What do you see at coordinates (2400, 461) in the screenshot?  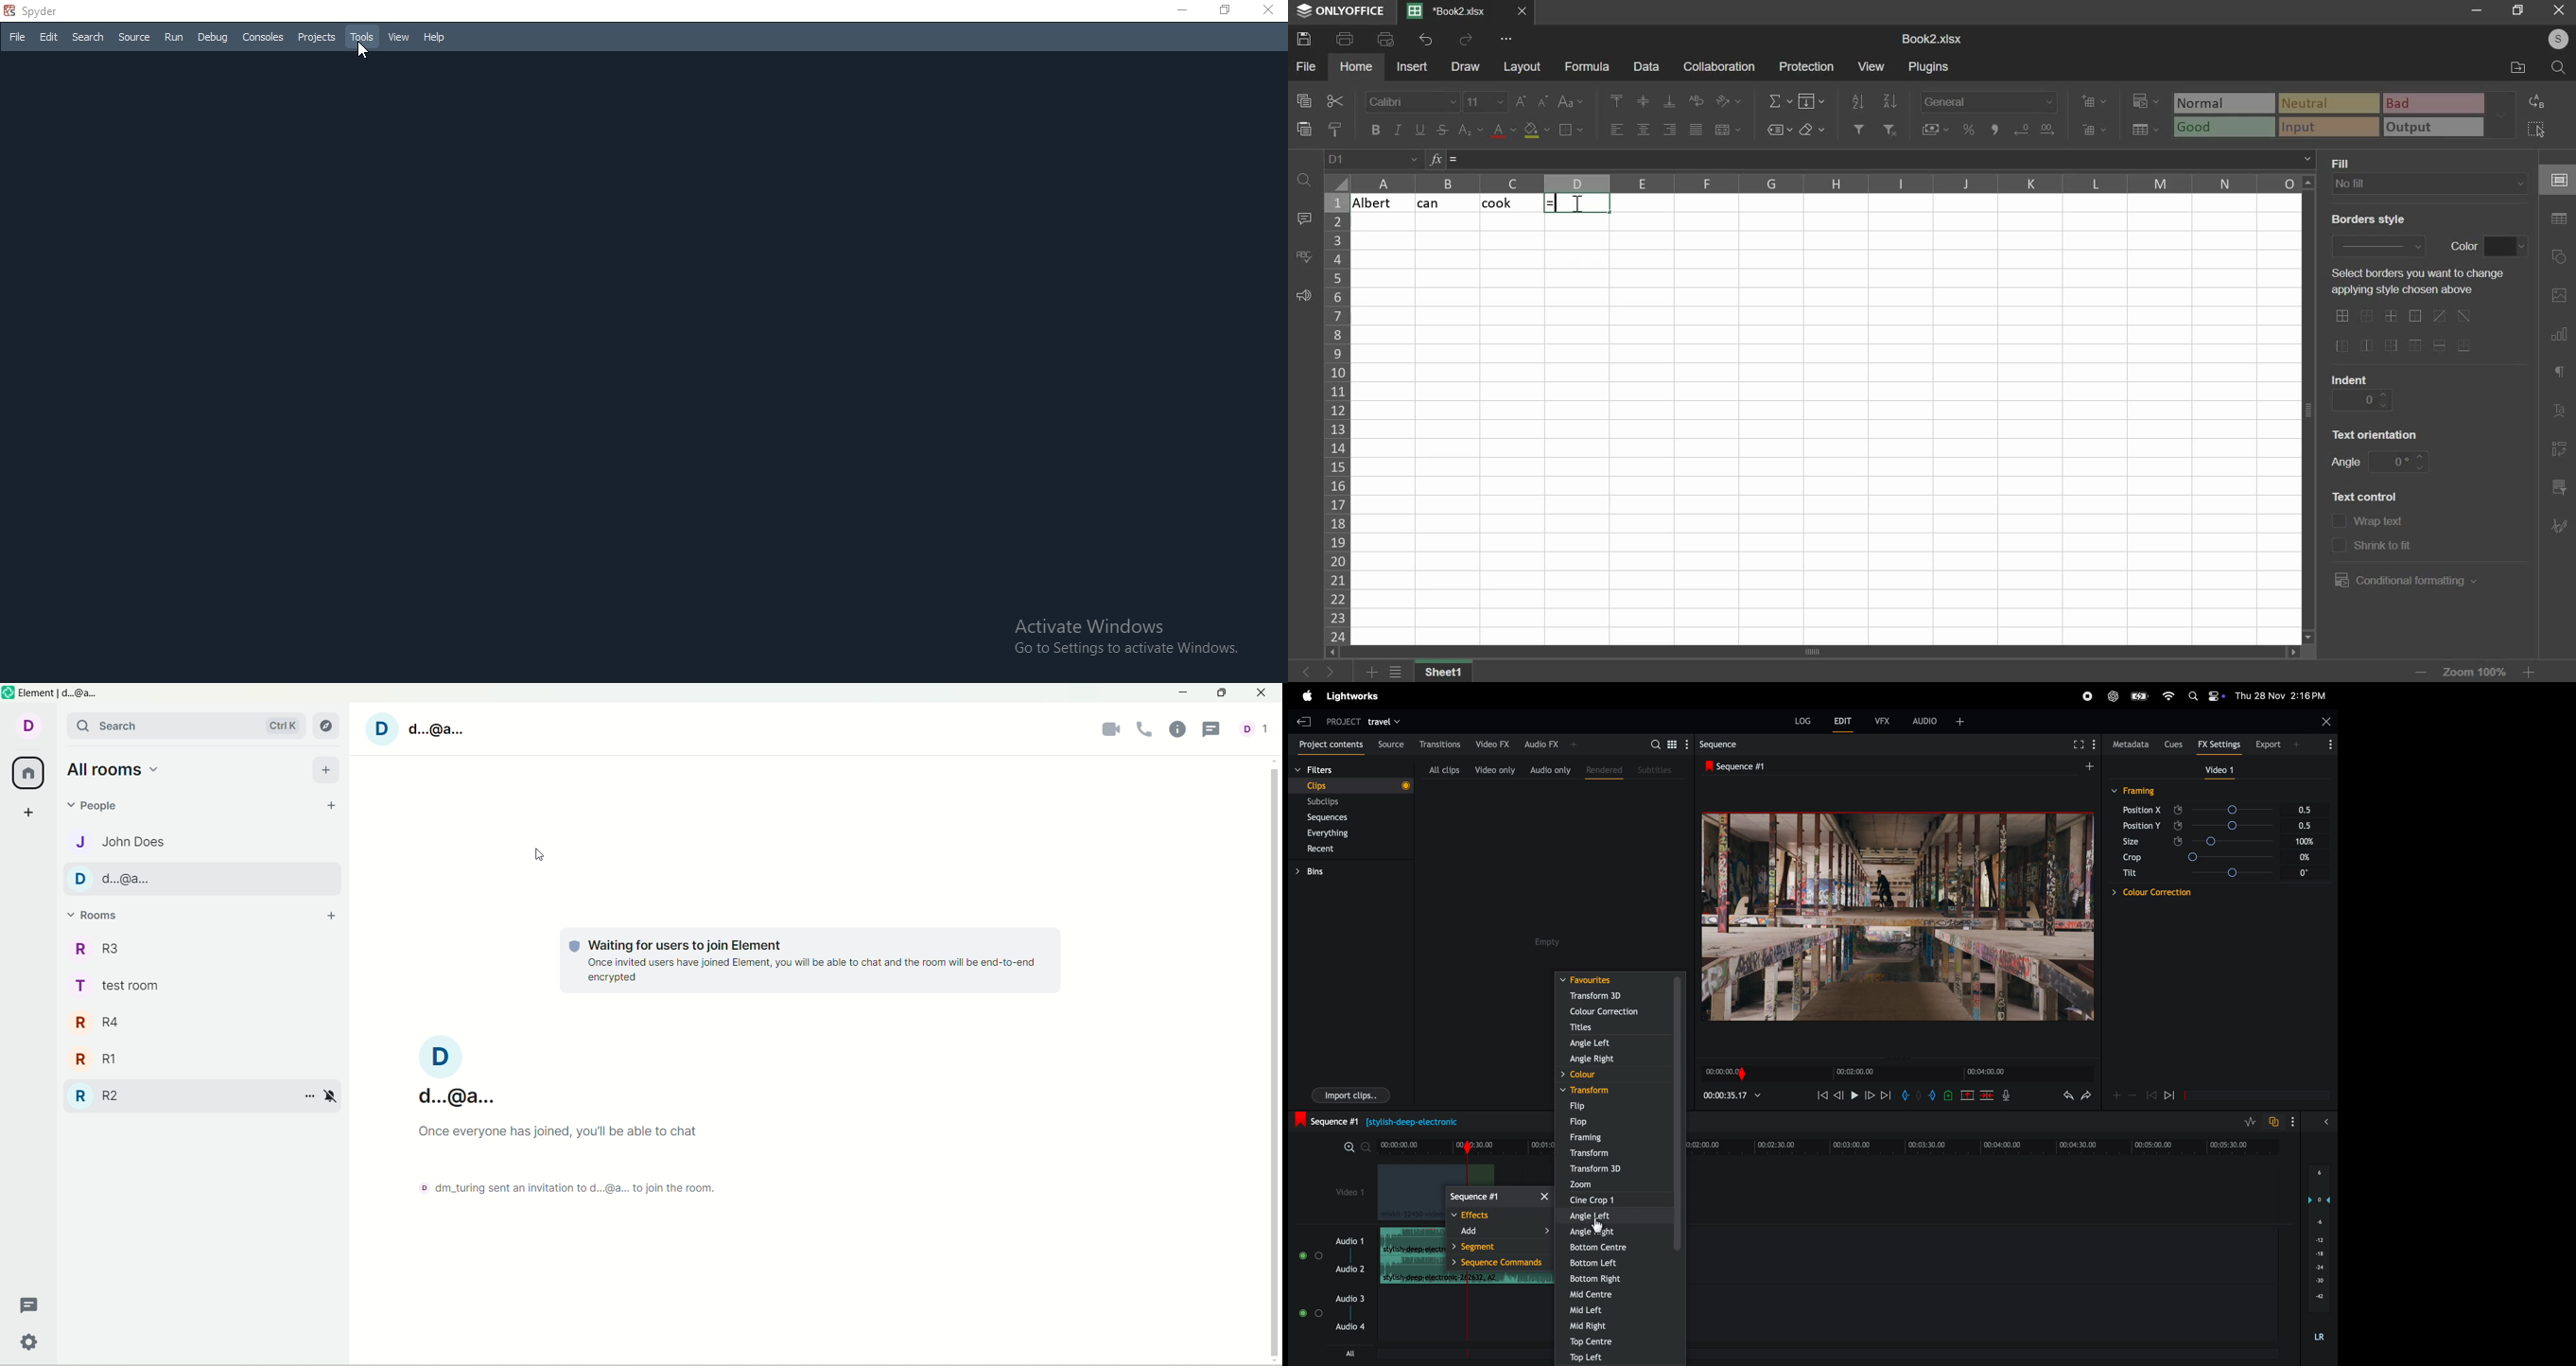 I see `angle` at bounding box center [2400, 461].